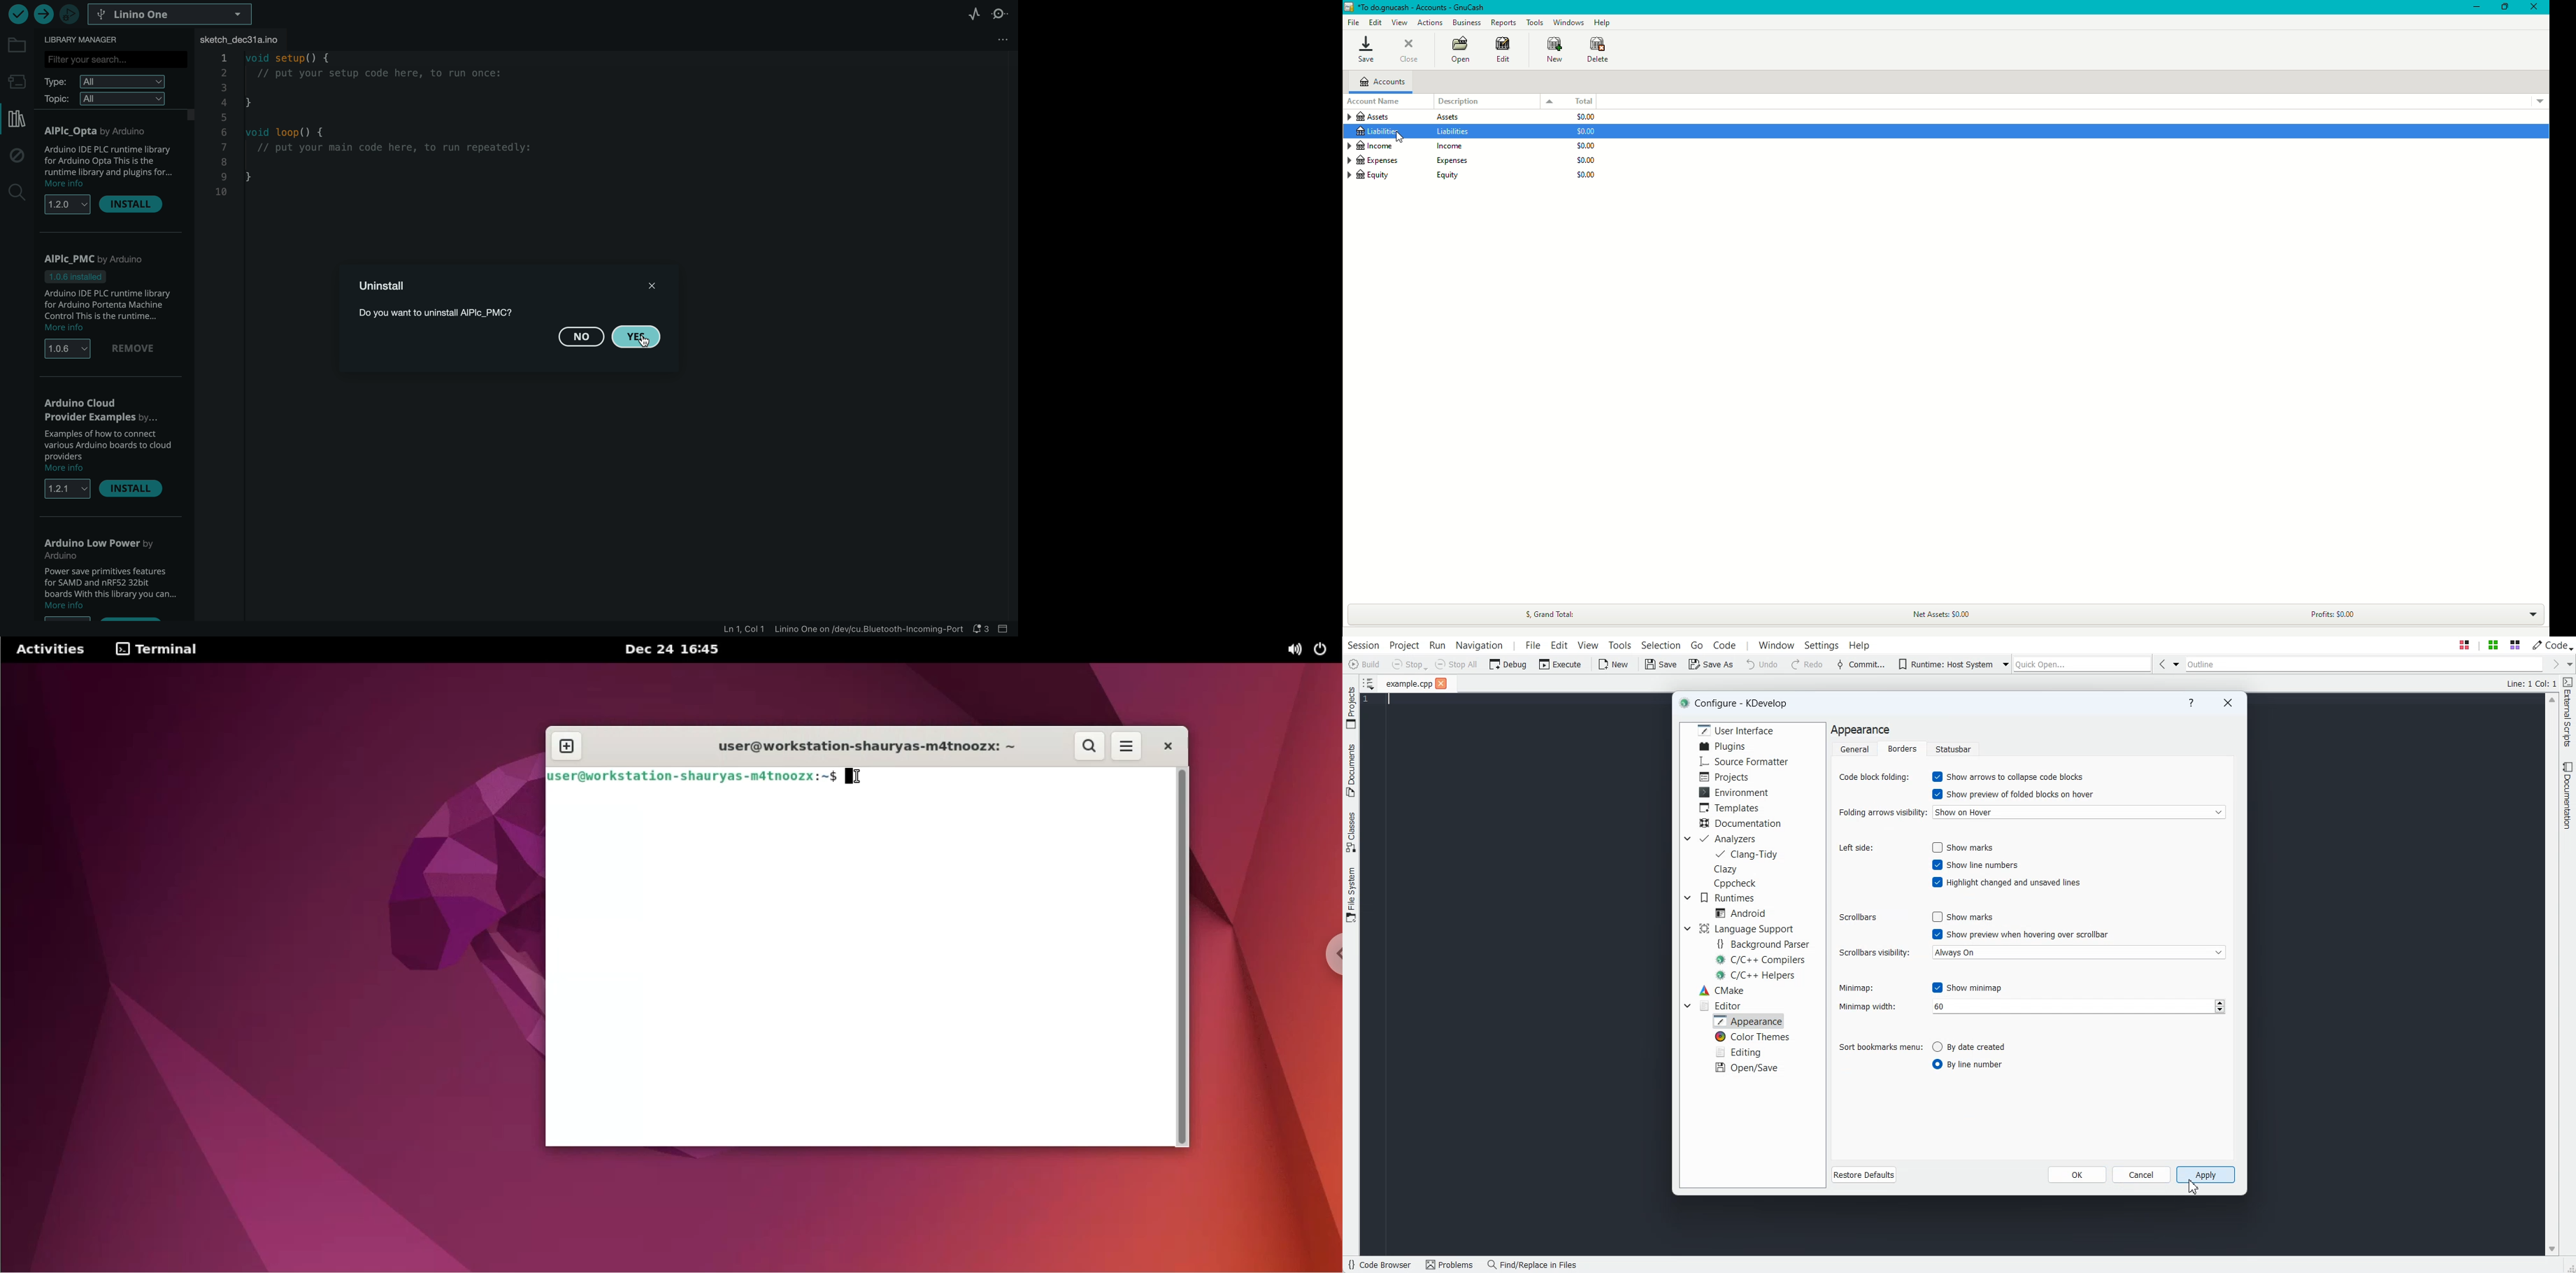  Describe the element at coordinates (1548, 615) in the screenshot. I see `Grand Total` at that location.